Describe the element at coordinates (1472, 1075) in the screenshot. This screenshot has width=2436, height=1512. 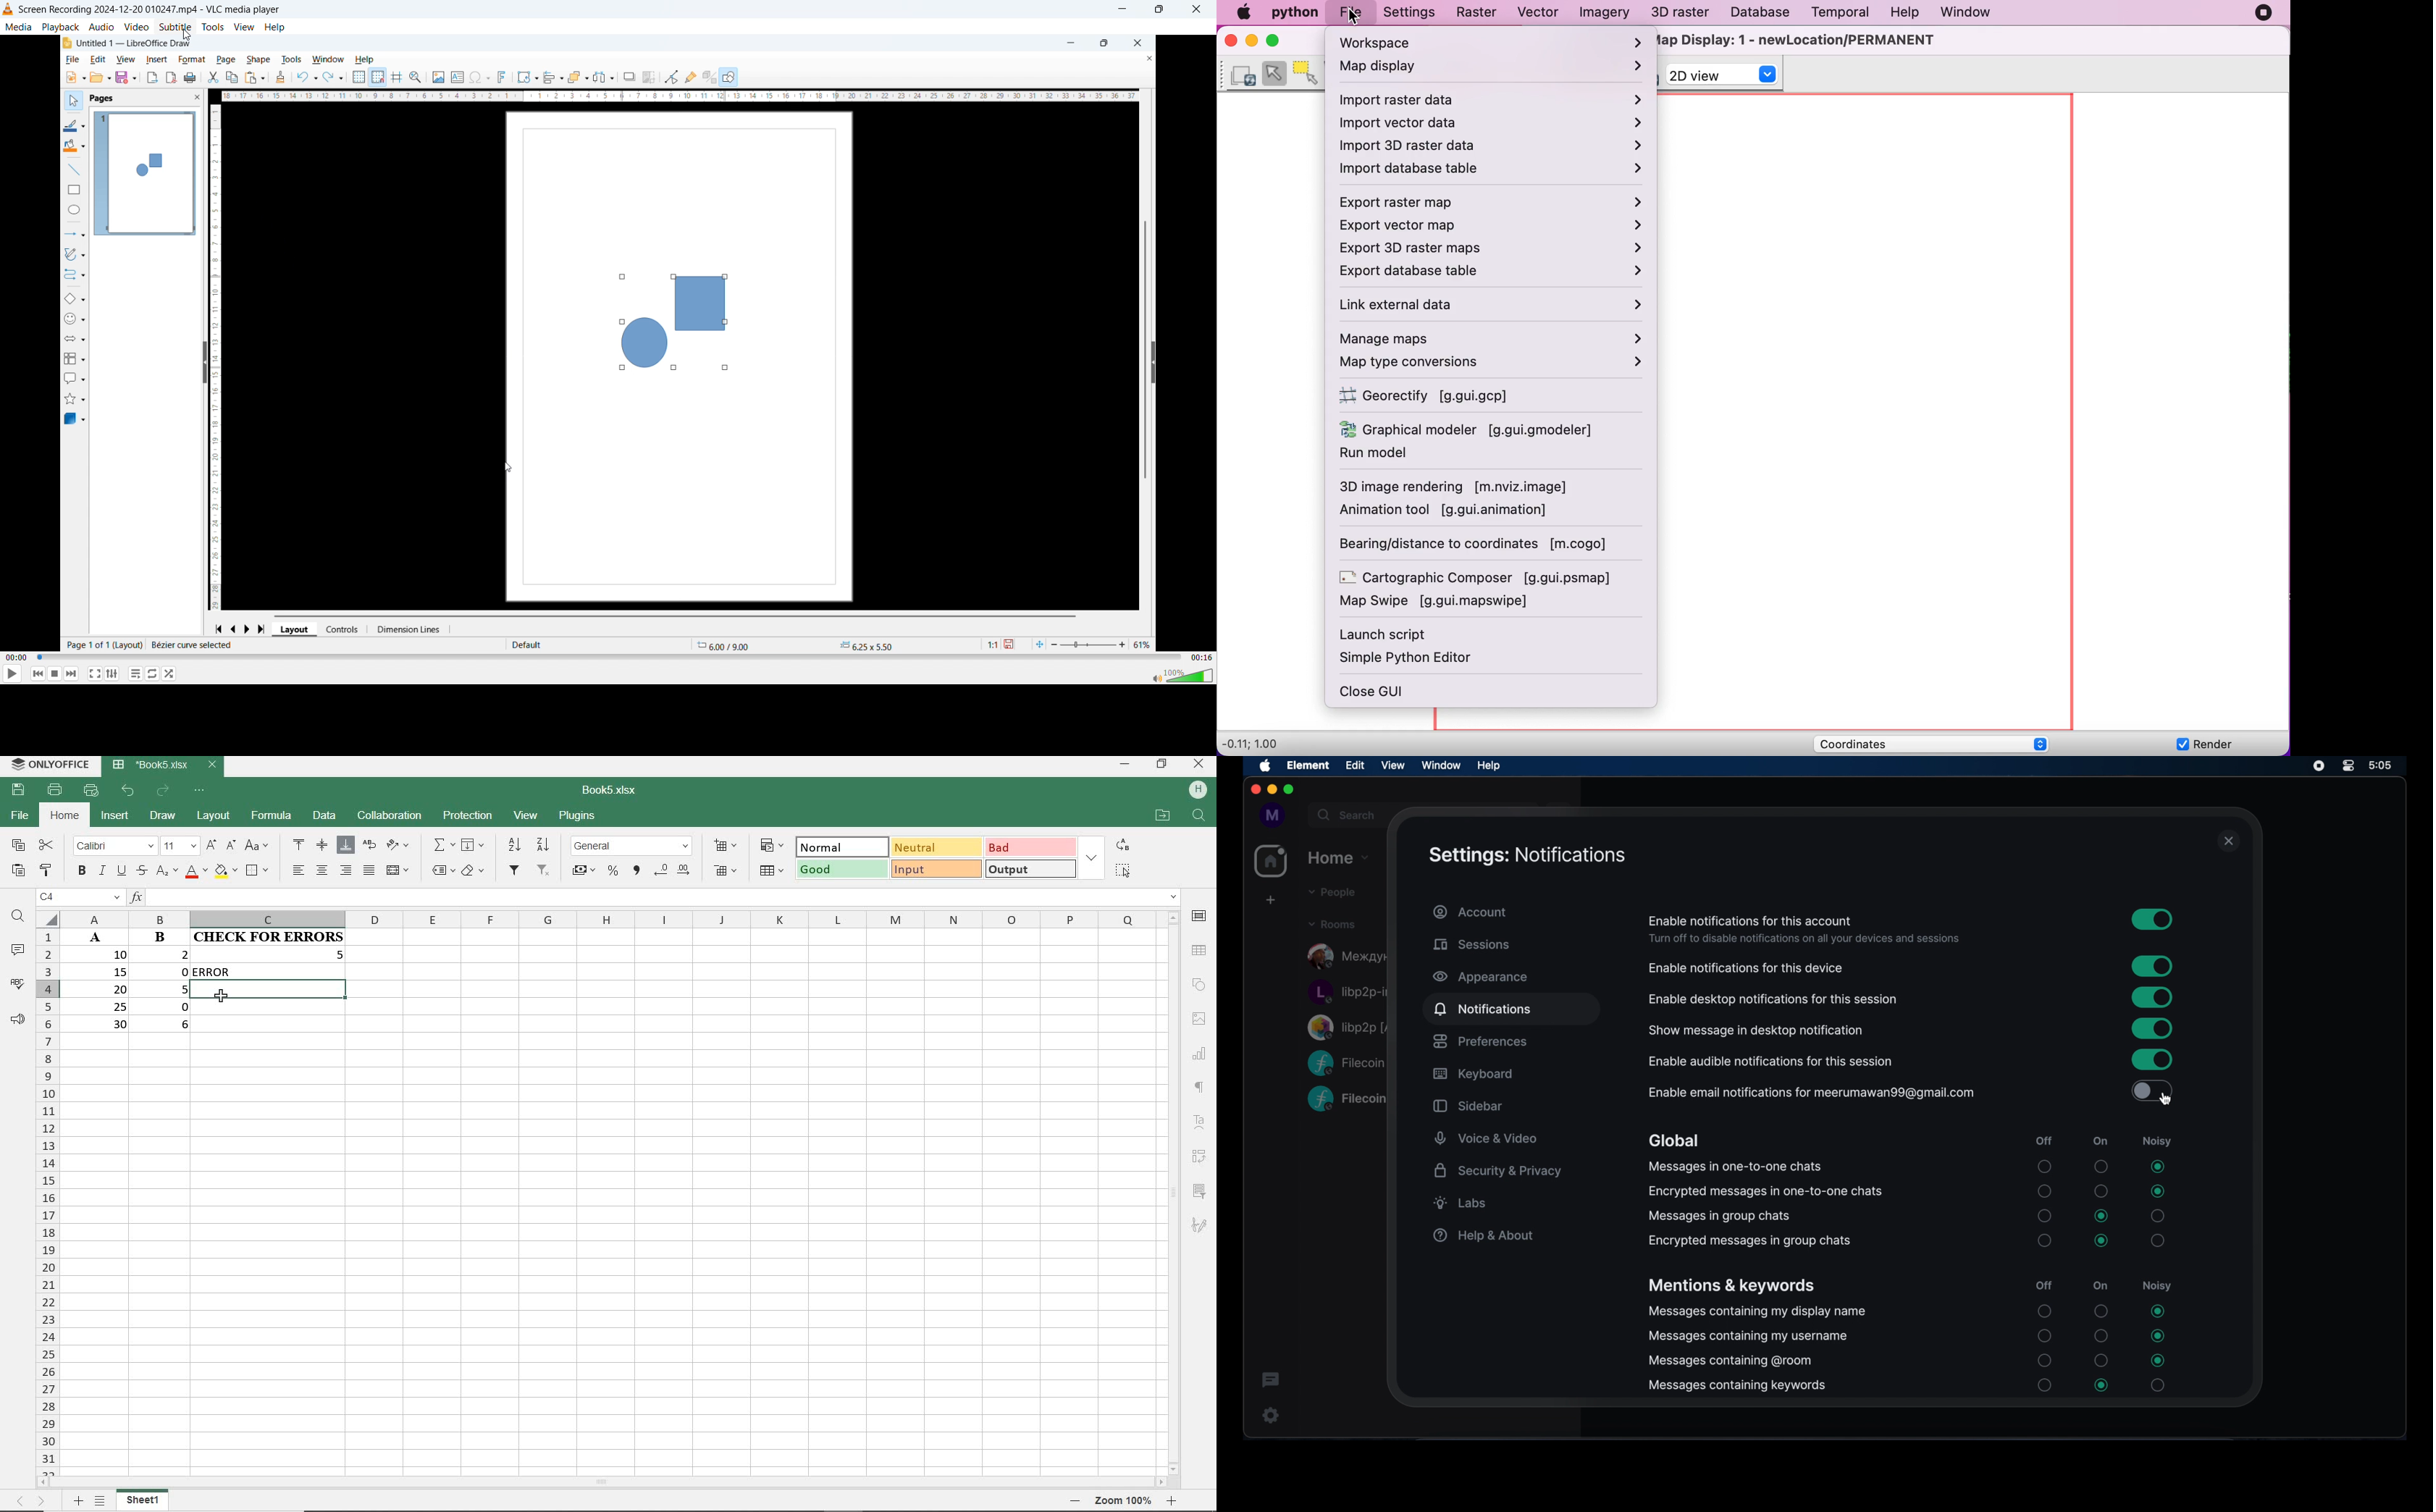
I see `keyboard` at that location.